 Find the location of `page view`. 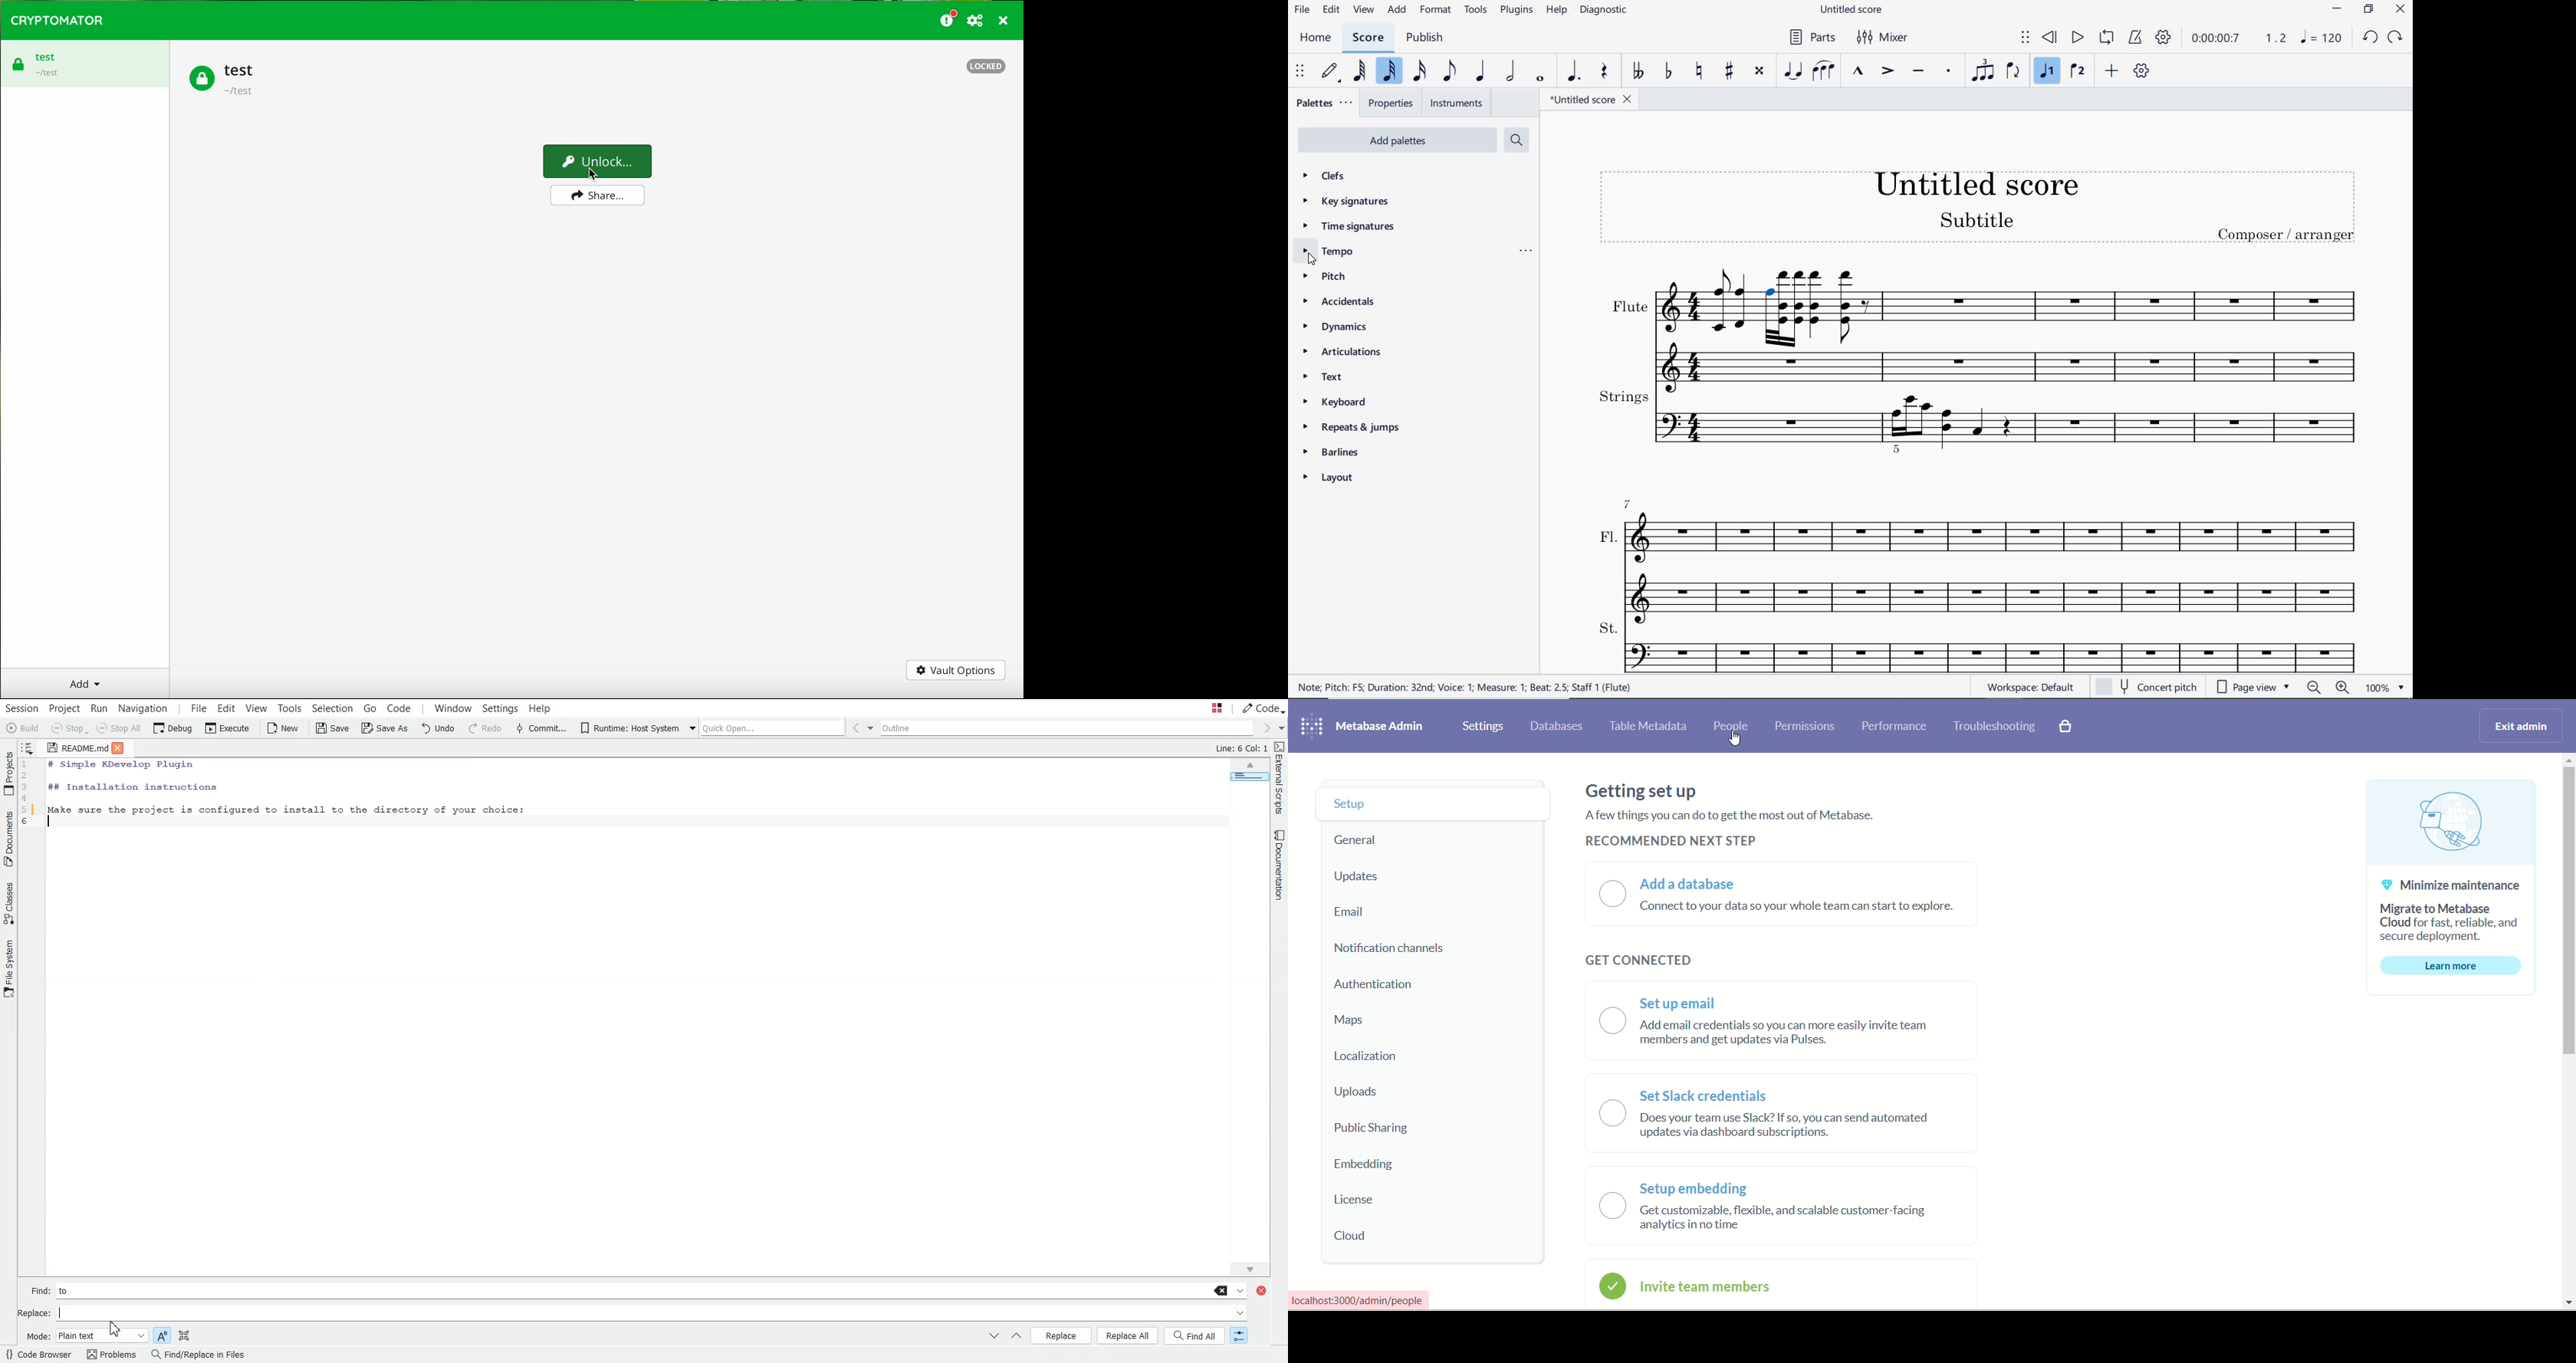

page view is located at coordinates (2251, 686).